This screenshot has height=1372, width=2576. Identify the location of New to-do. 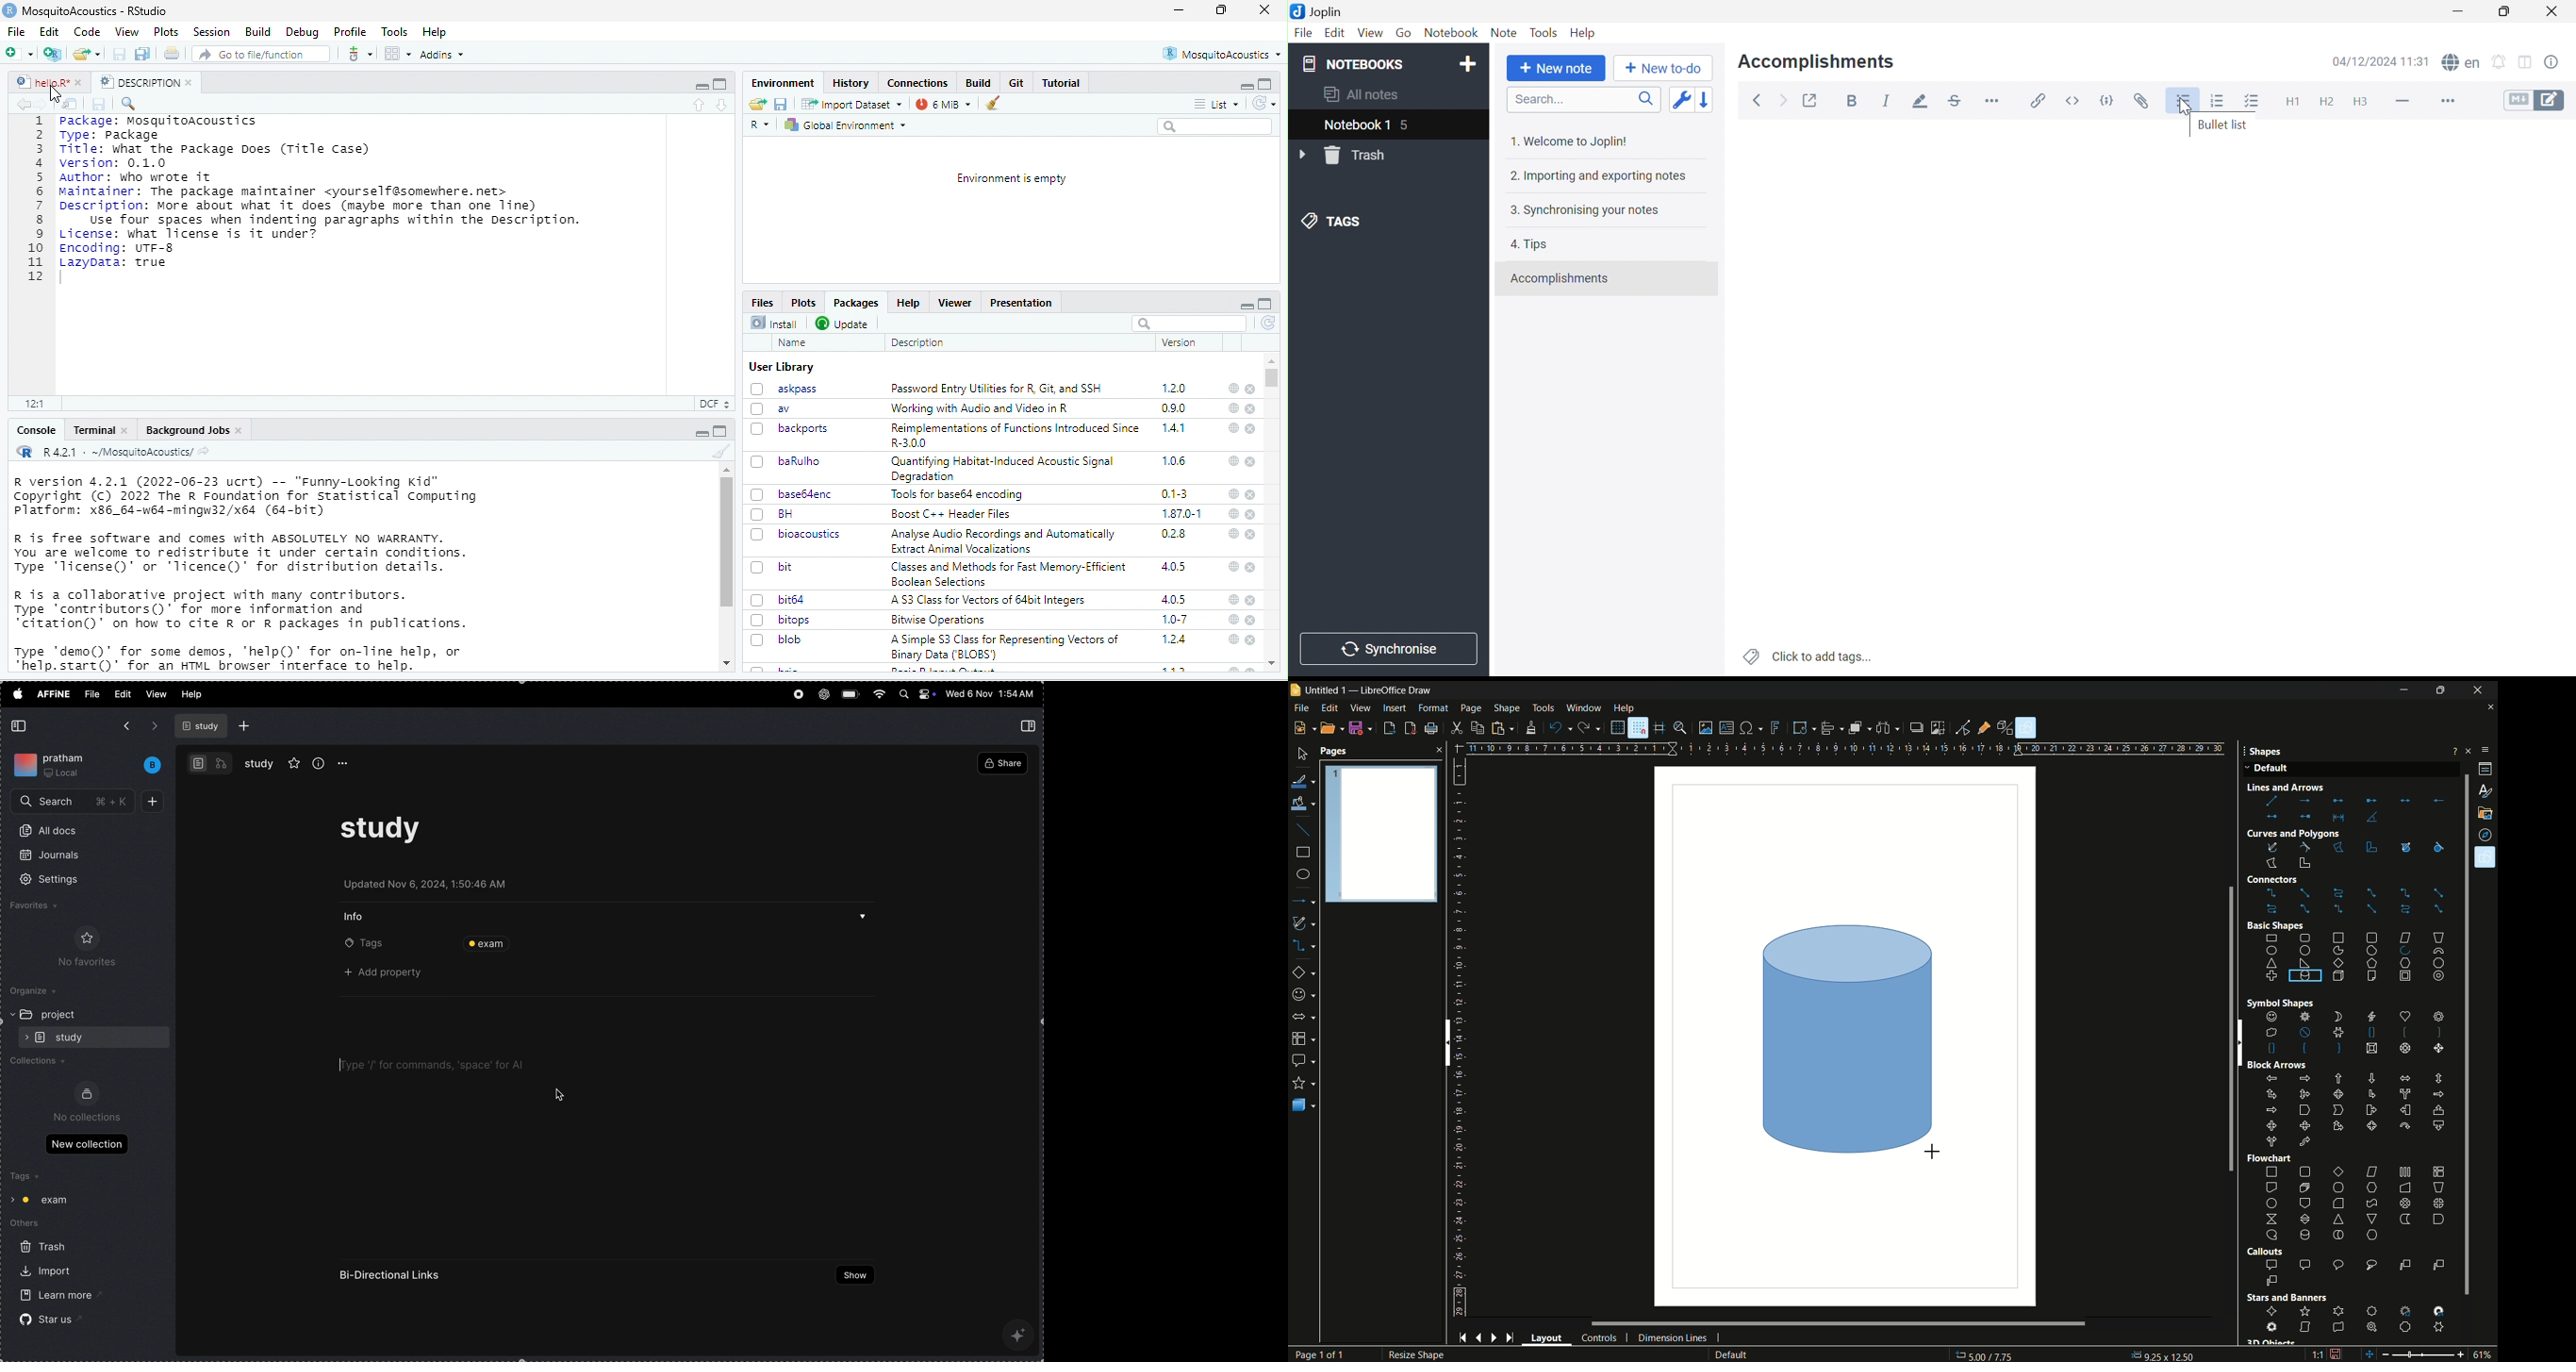
(1662, 66).